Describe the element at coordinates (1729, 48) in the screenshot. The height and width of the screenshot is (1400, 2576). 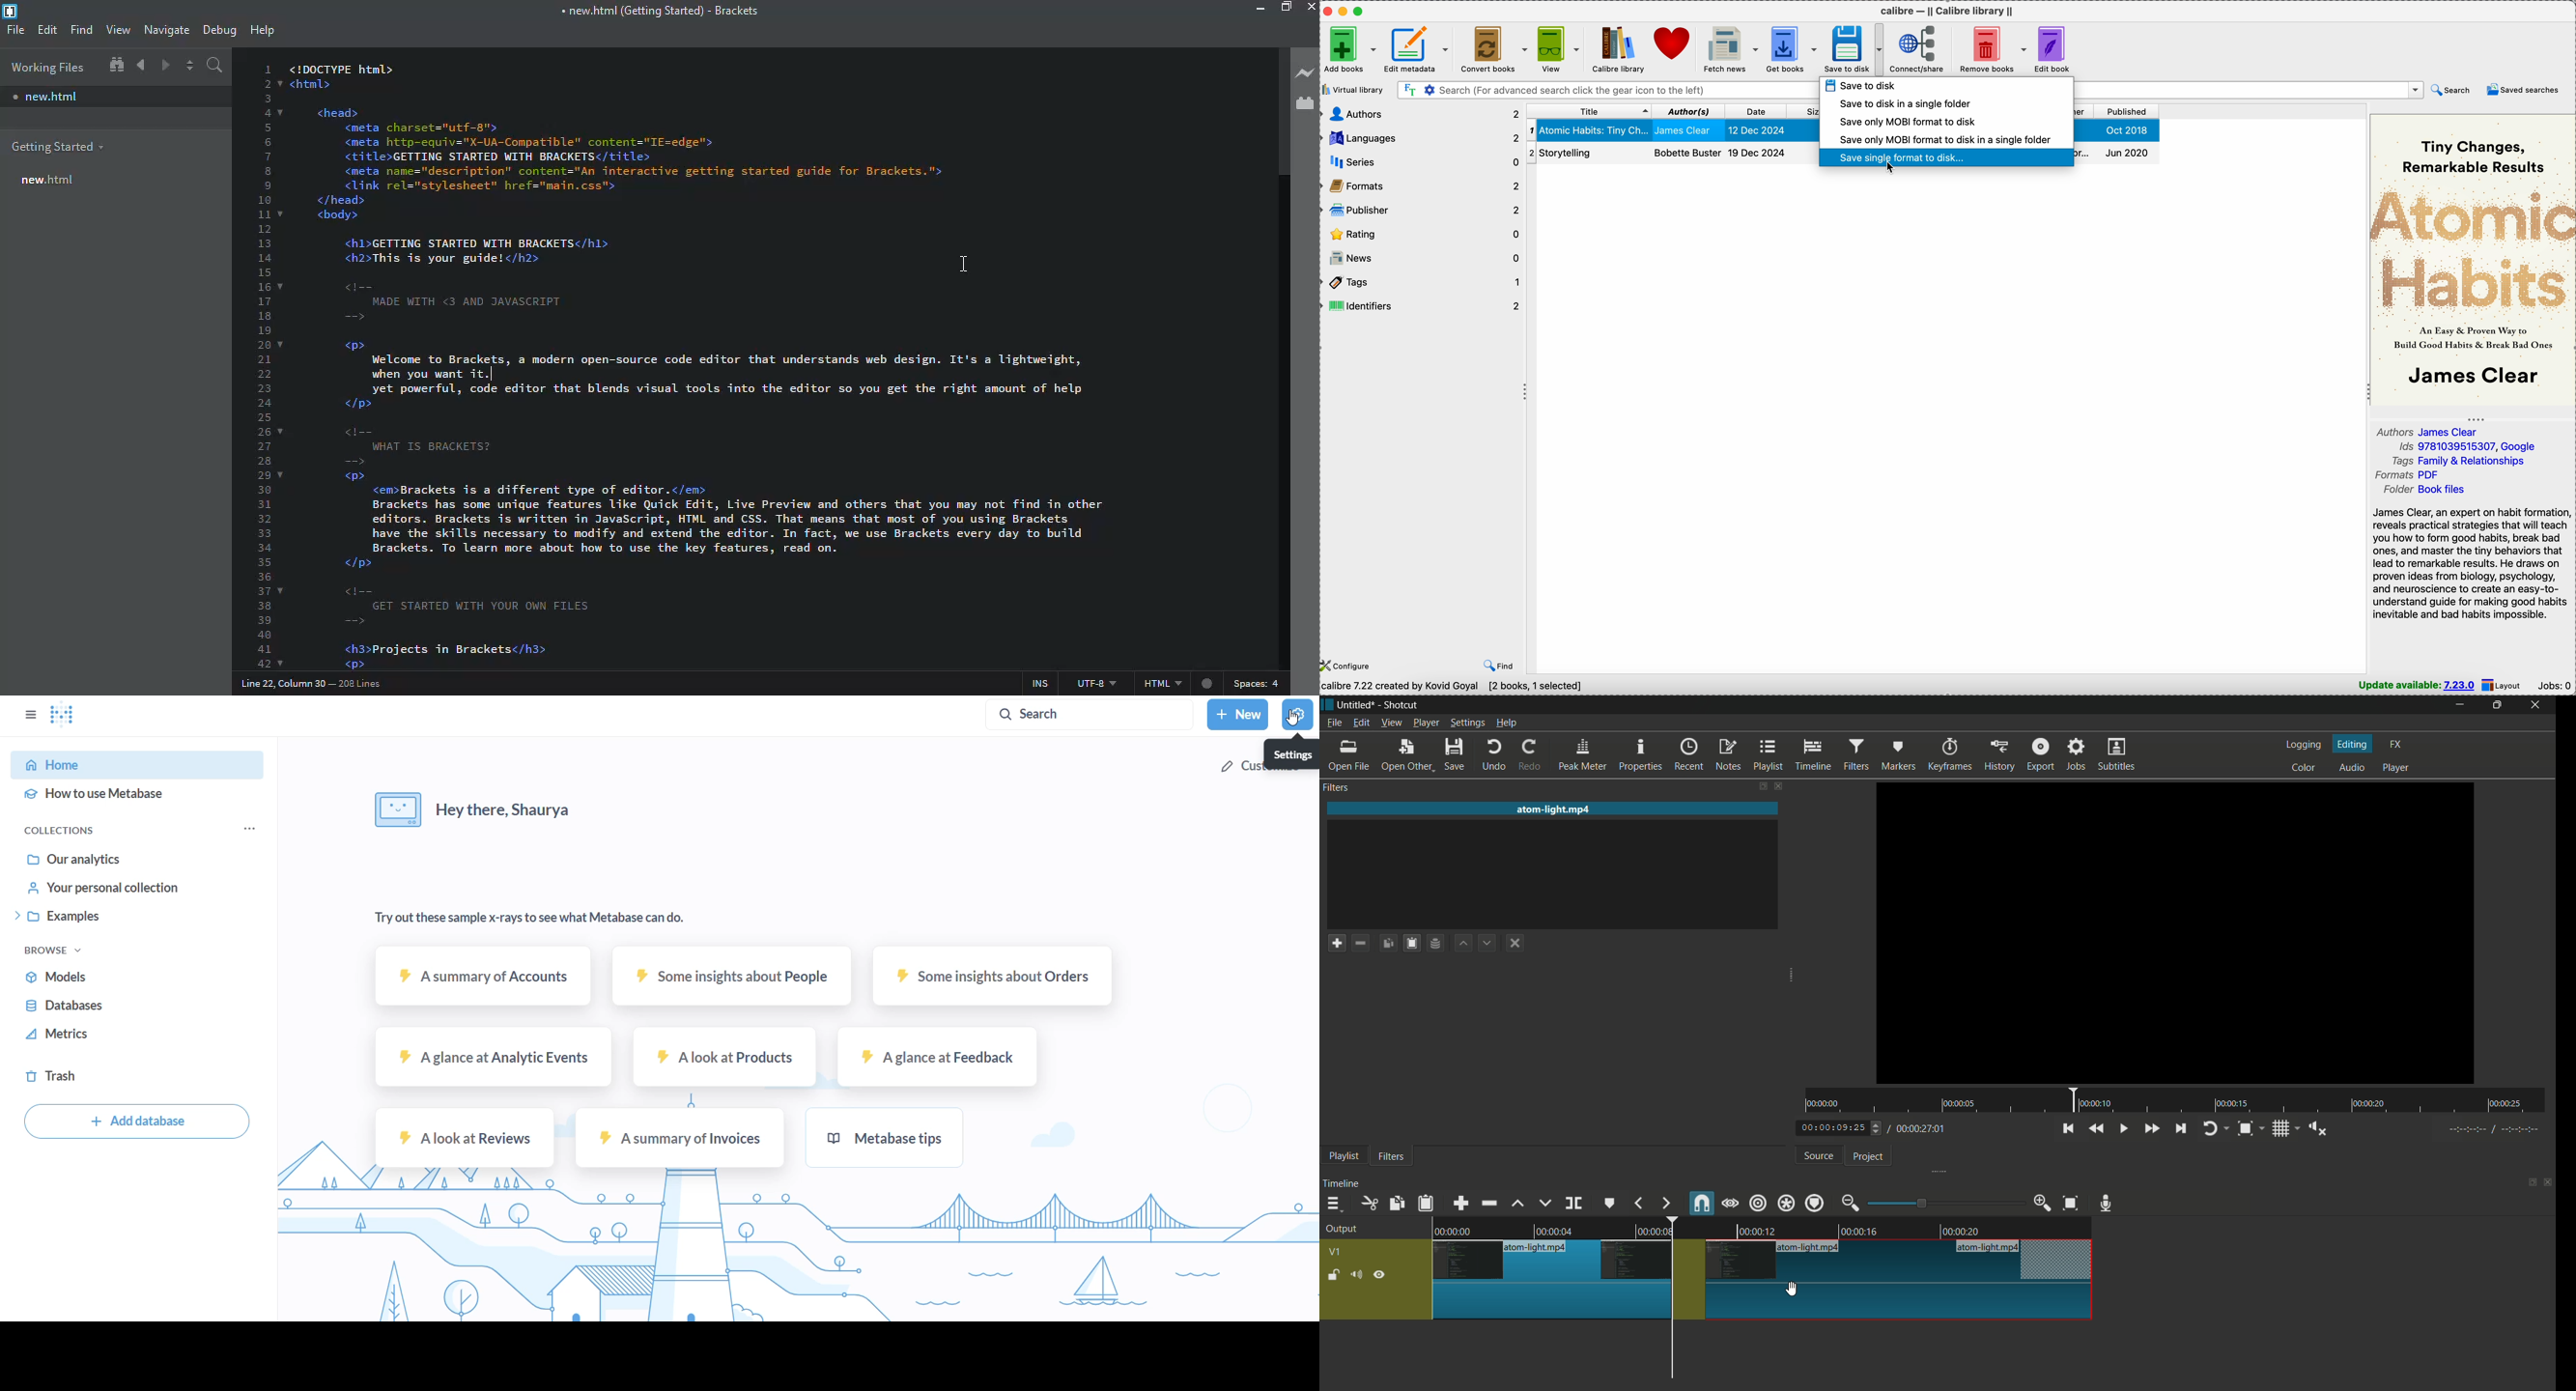
I see `fetch news` at that location.